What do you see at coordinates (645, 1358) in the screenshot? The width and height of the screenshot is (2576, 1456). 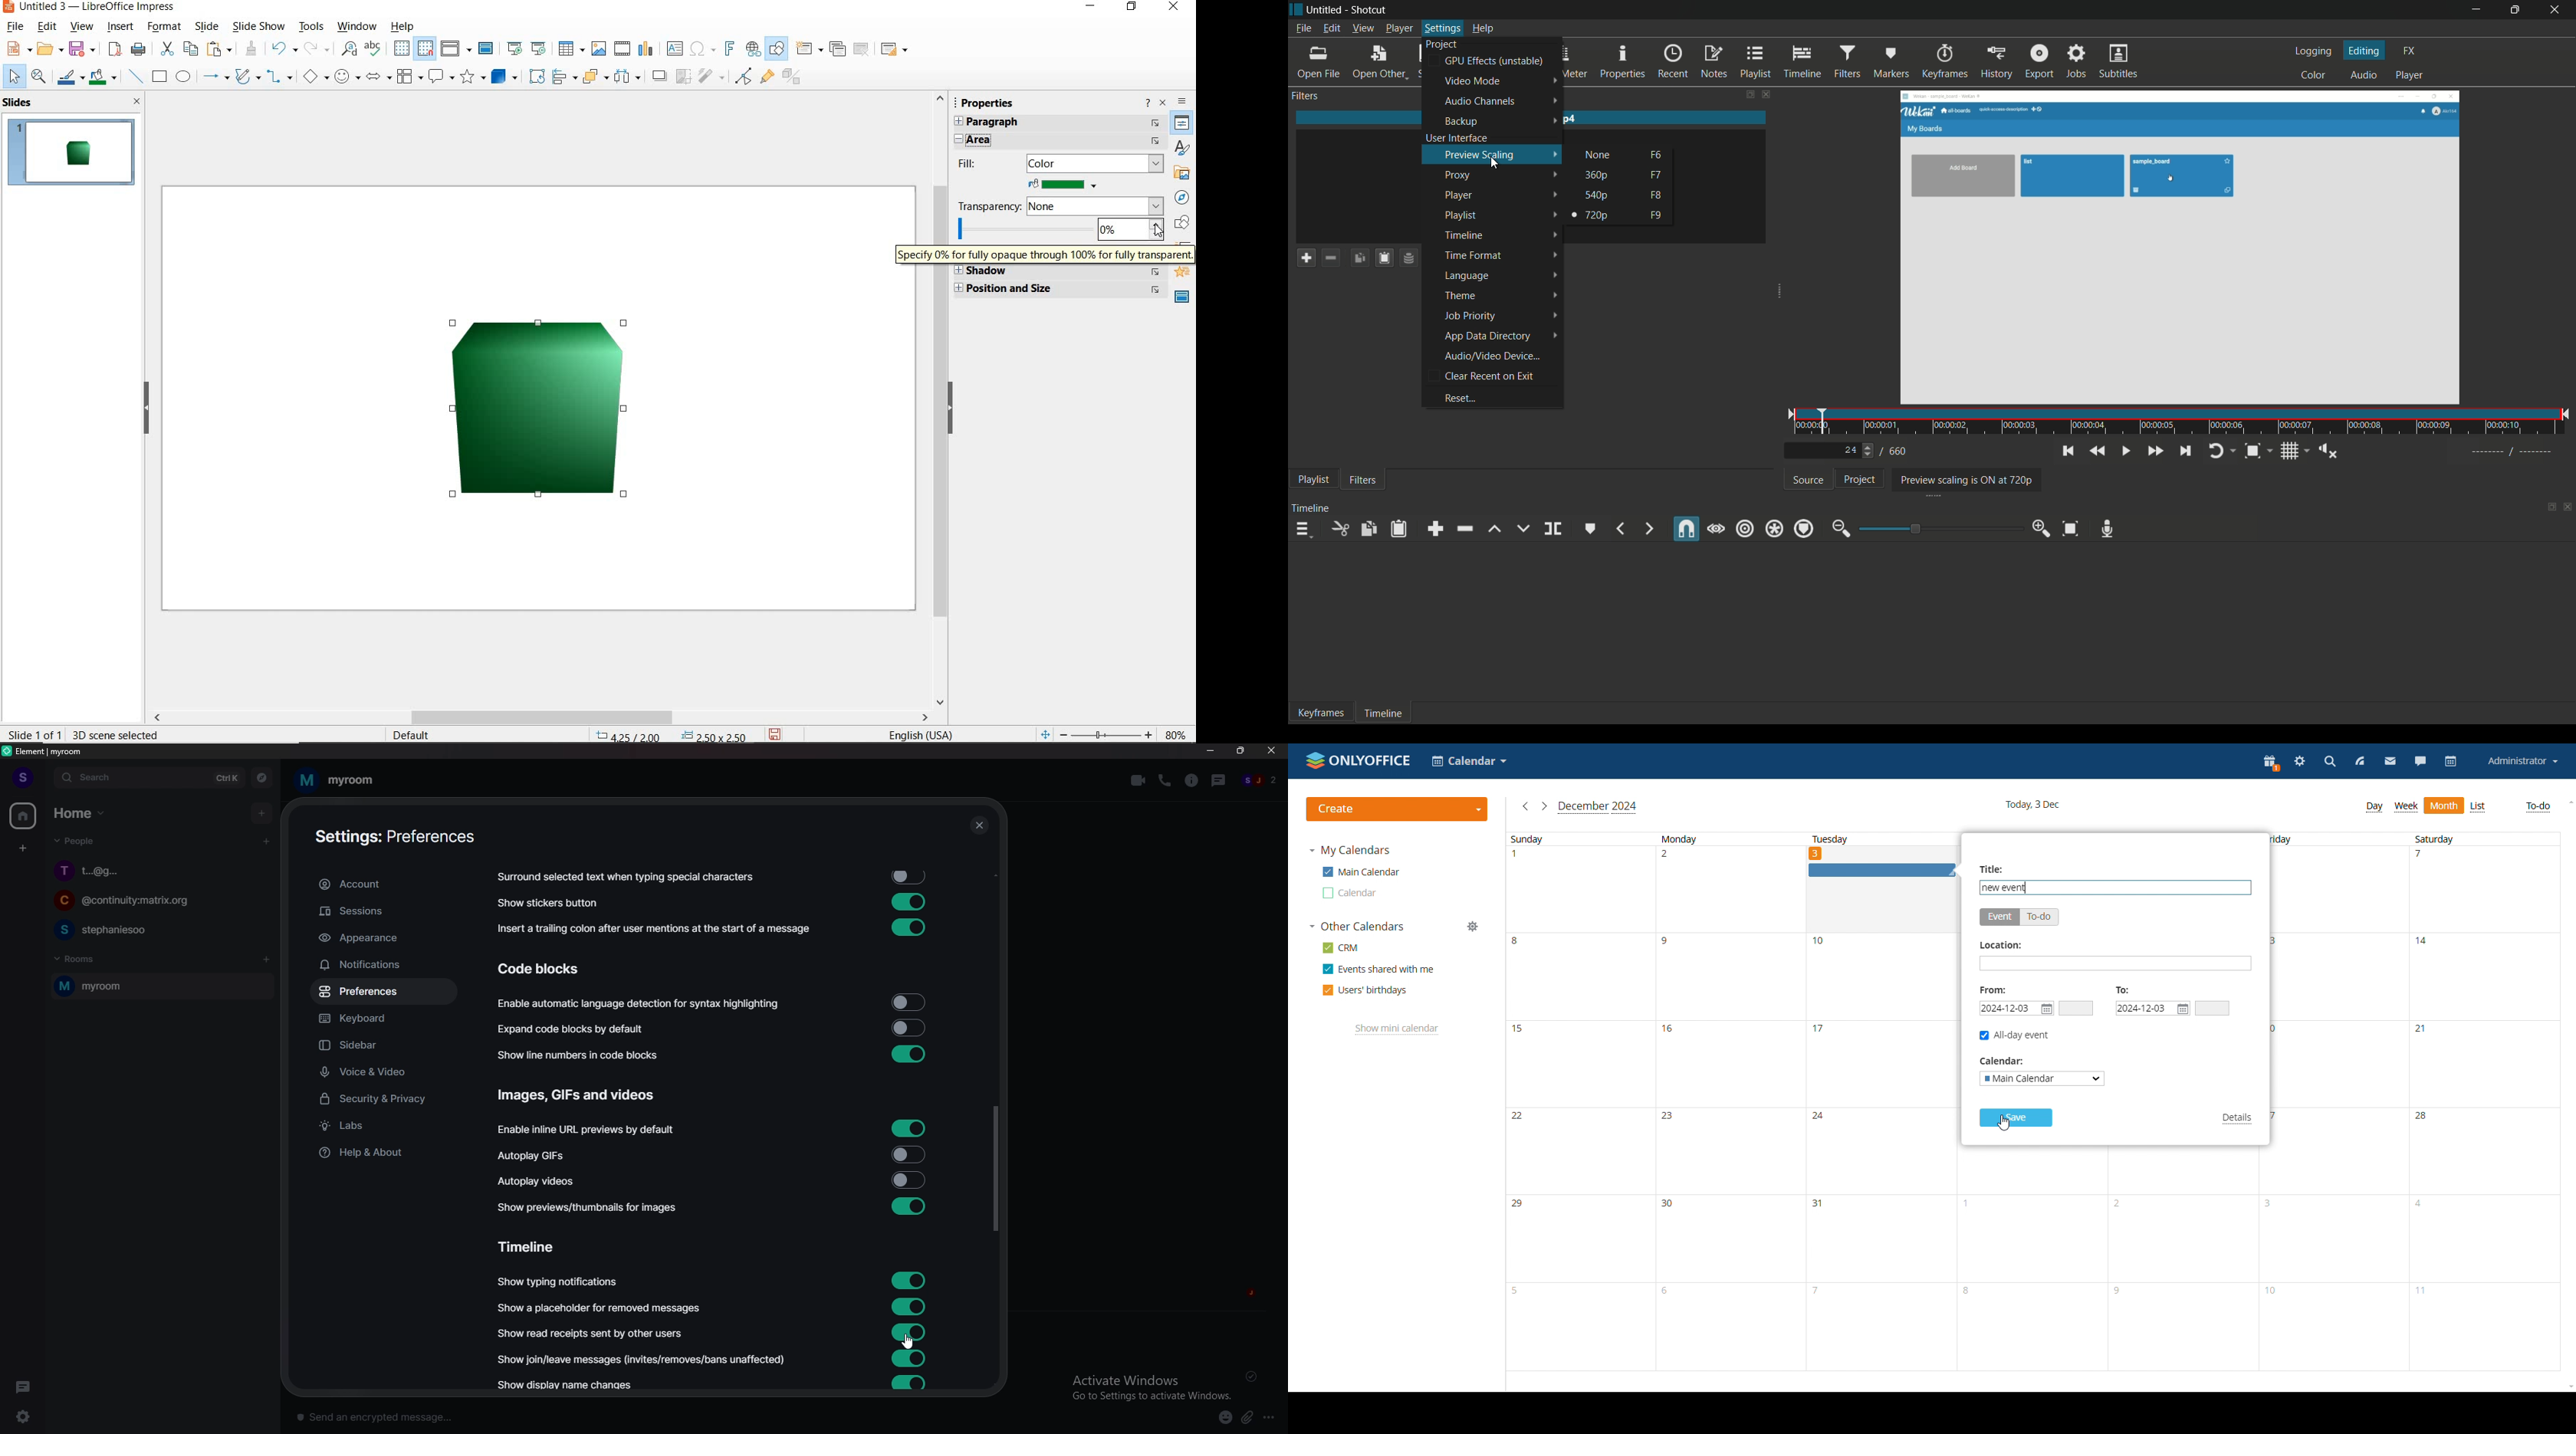 I see `show join/leave messages` at bounding box center [645, 1358].